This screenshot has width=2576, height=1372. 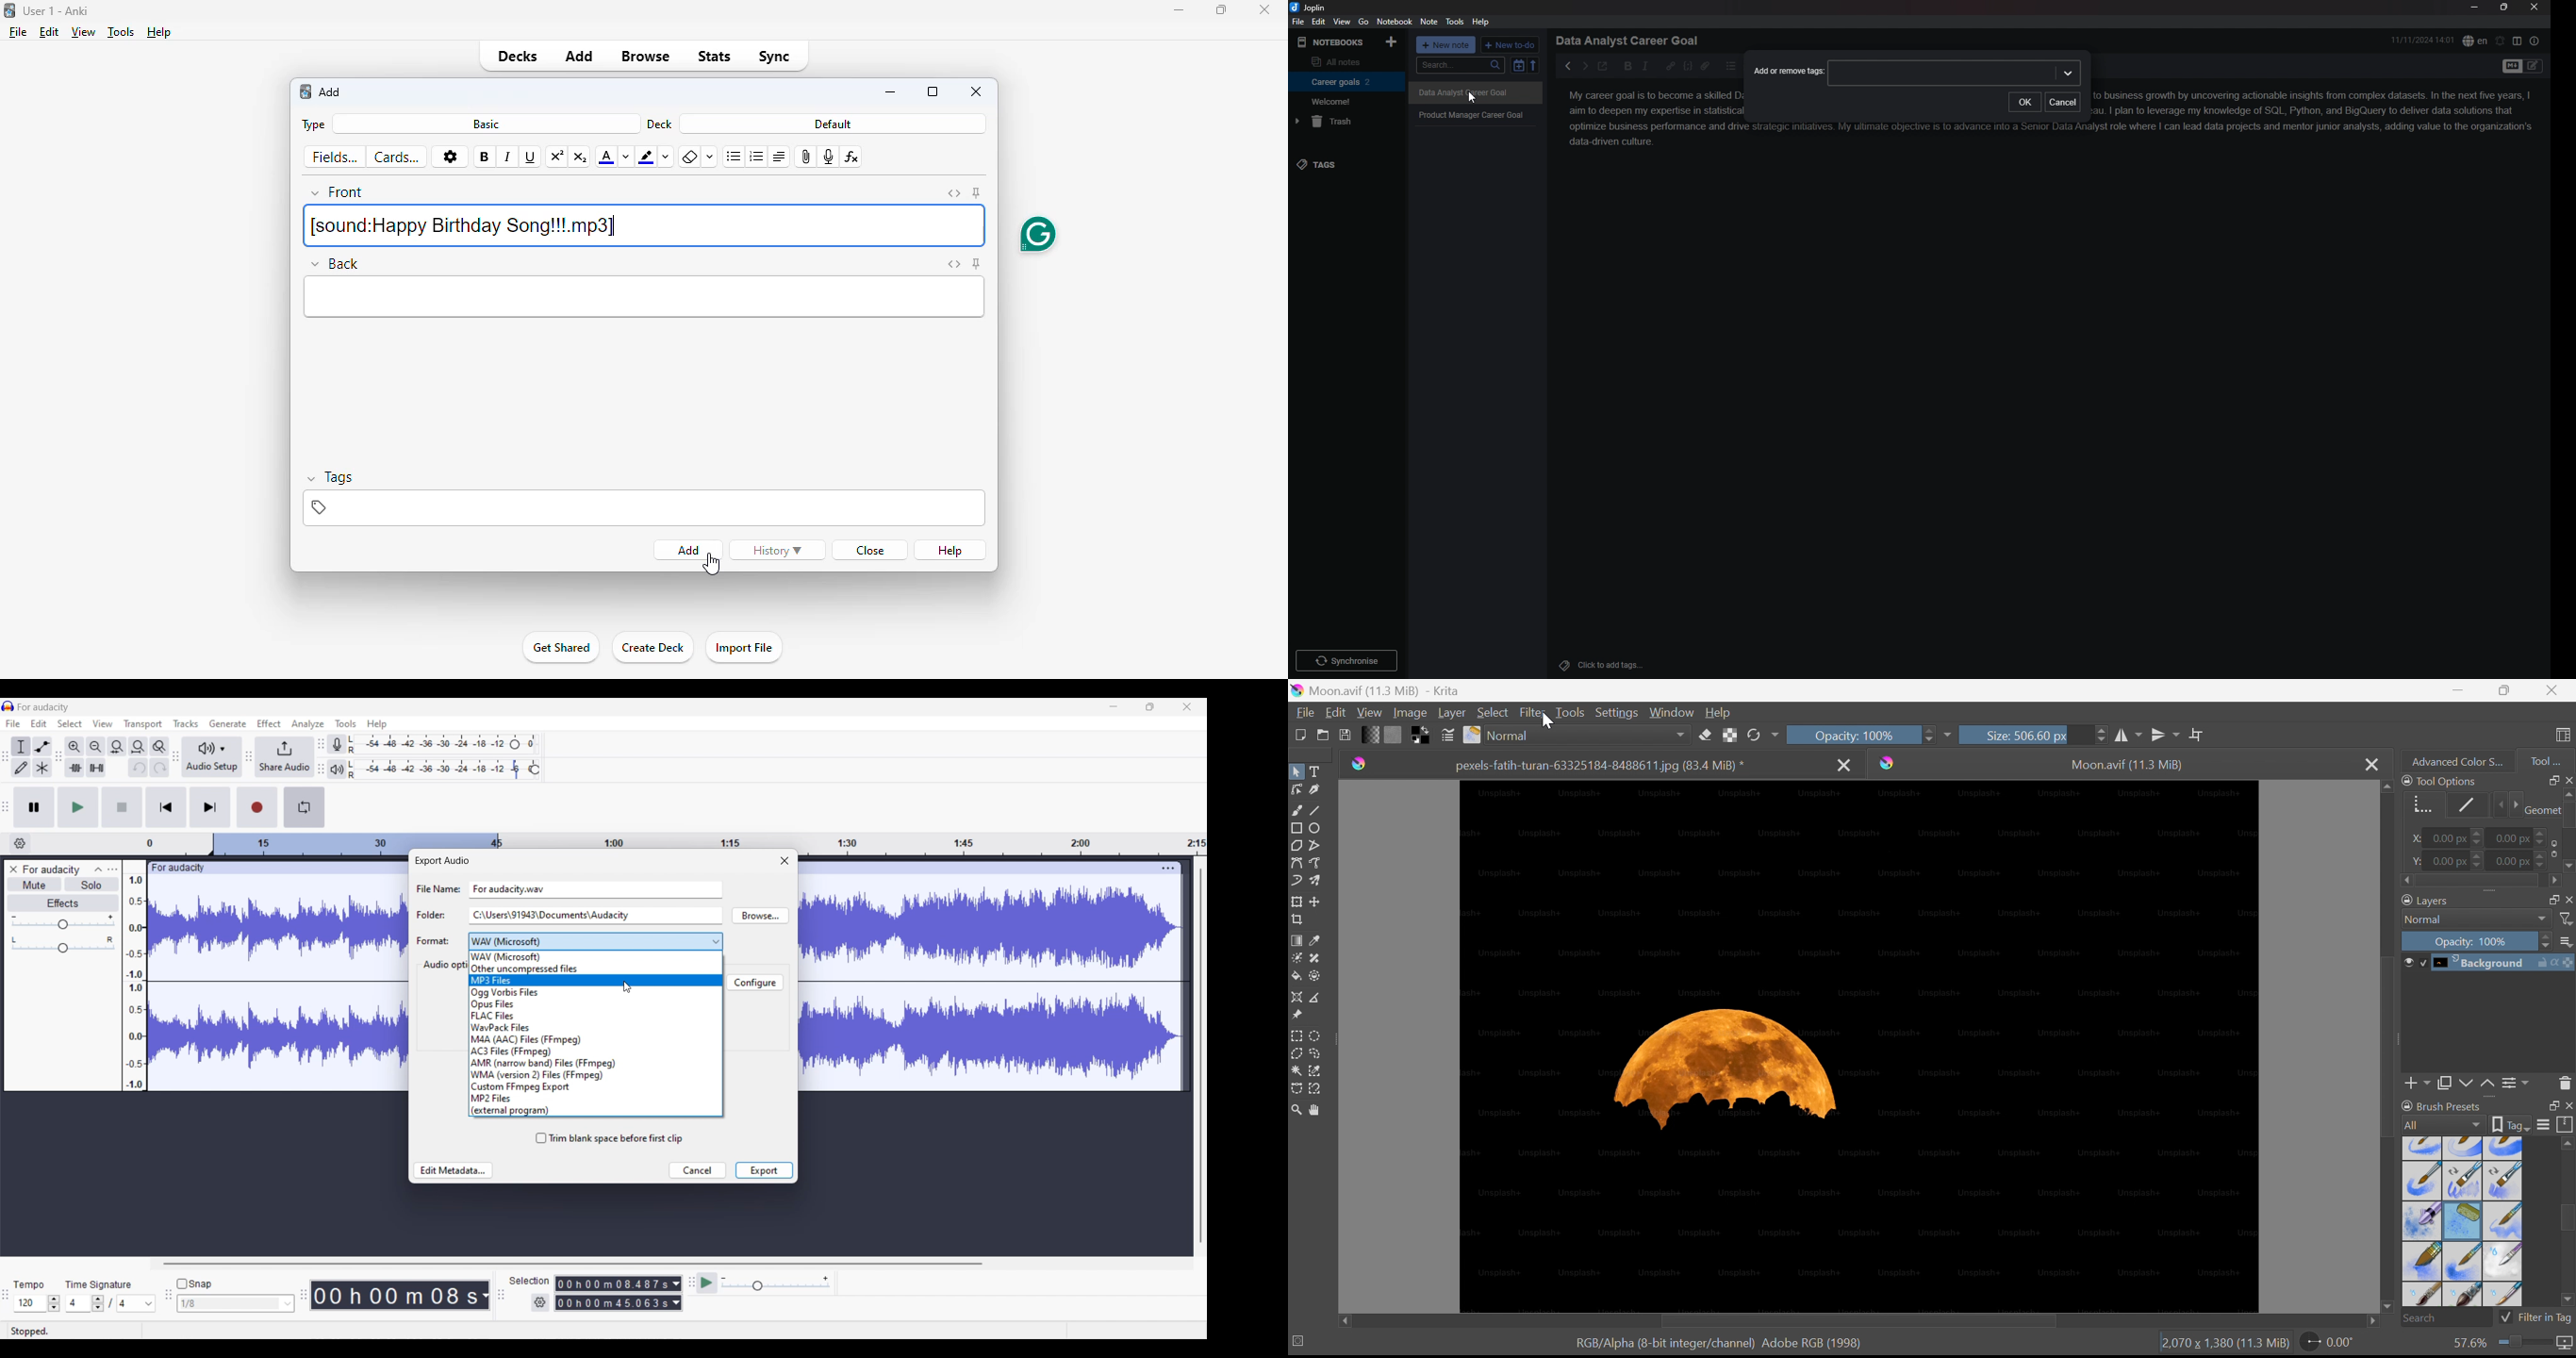 What do you see at coordinates (2423, 900) in the screenshot?
I see `Layers` at bounding box center [2423, 900].